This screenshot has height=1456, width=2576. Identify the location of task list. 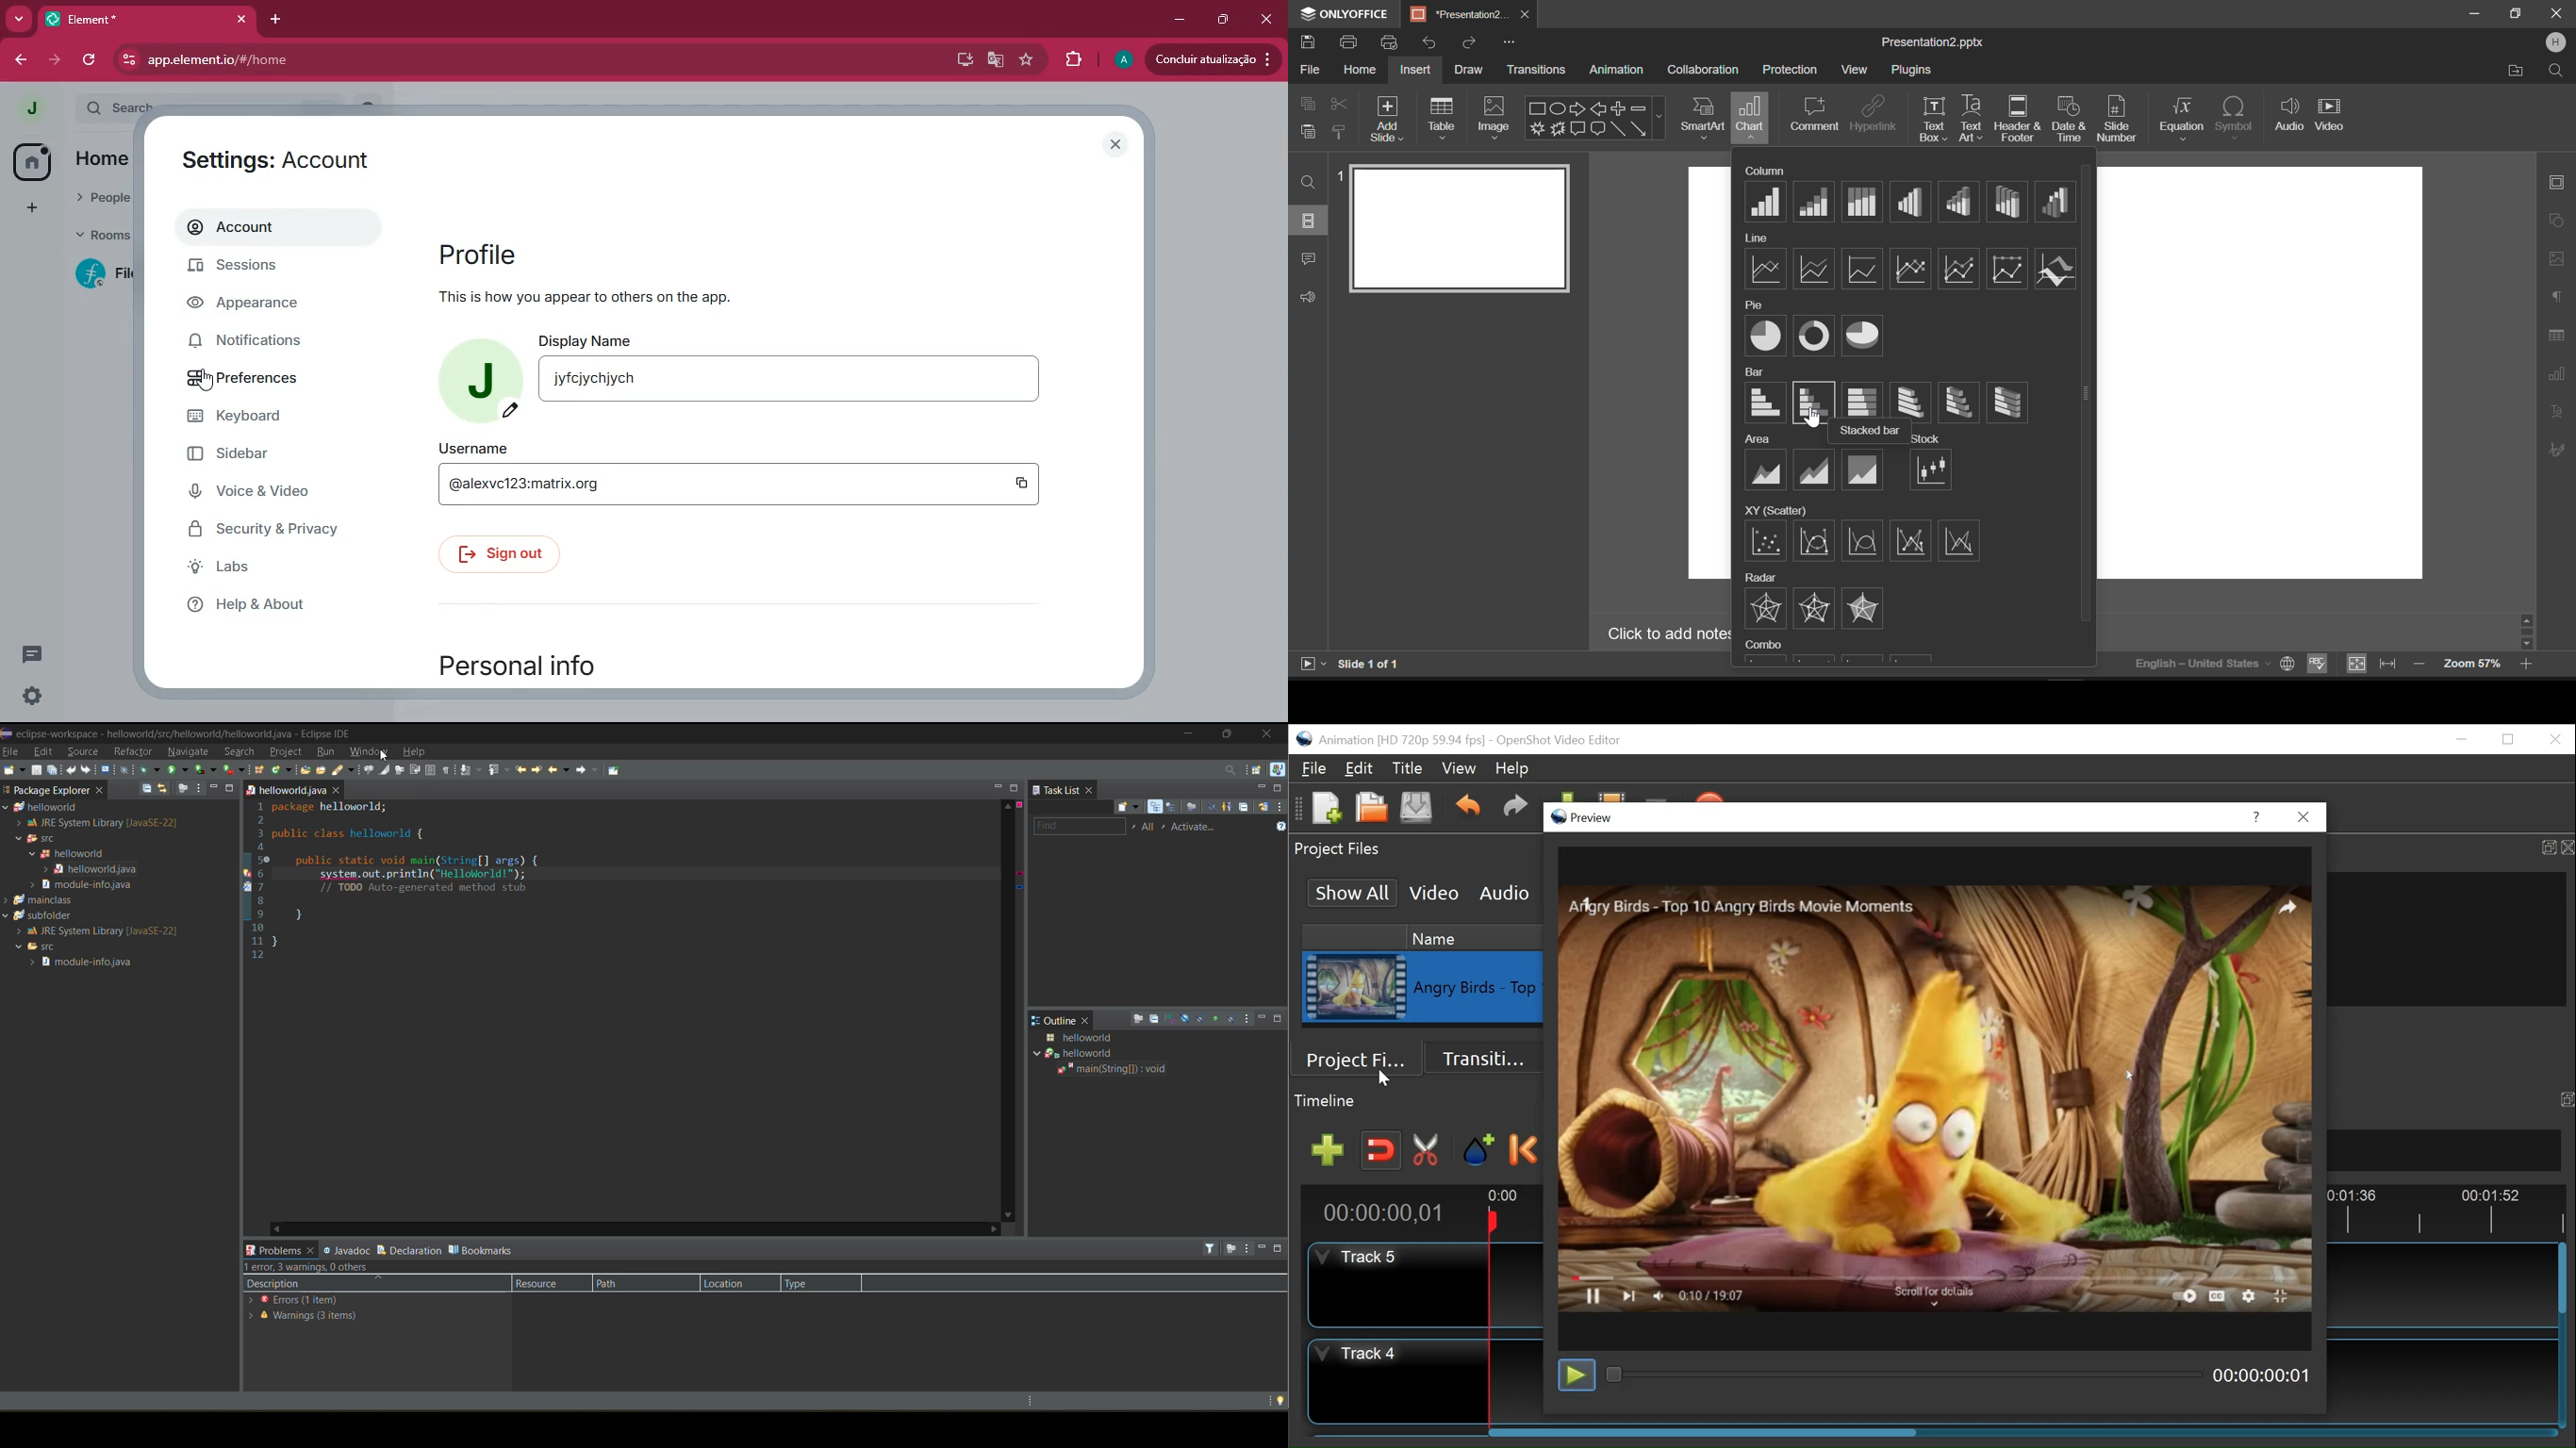
(1059, 790).